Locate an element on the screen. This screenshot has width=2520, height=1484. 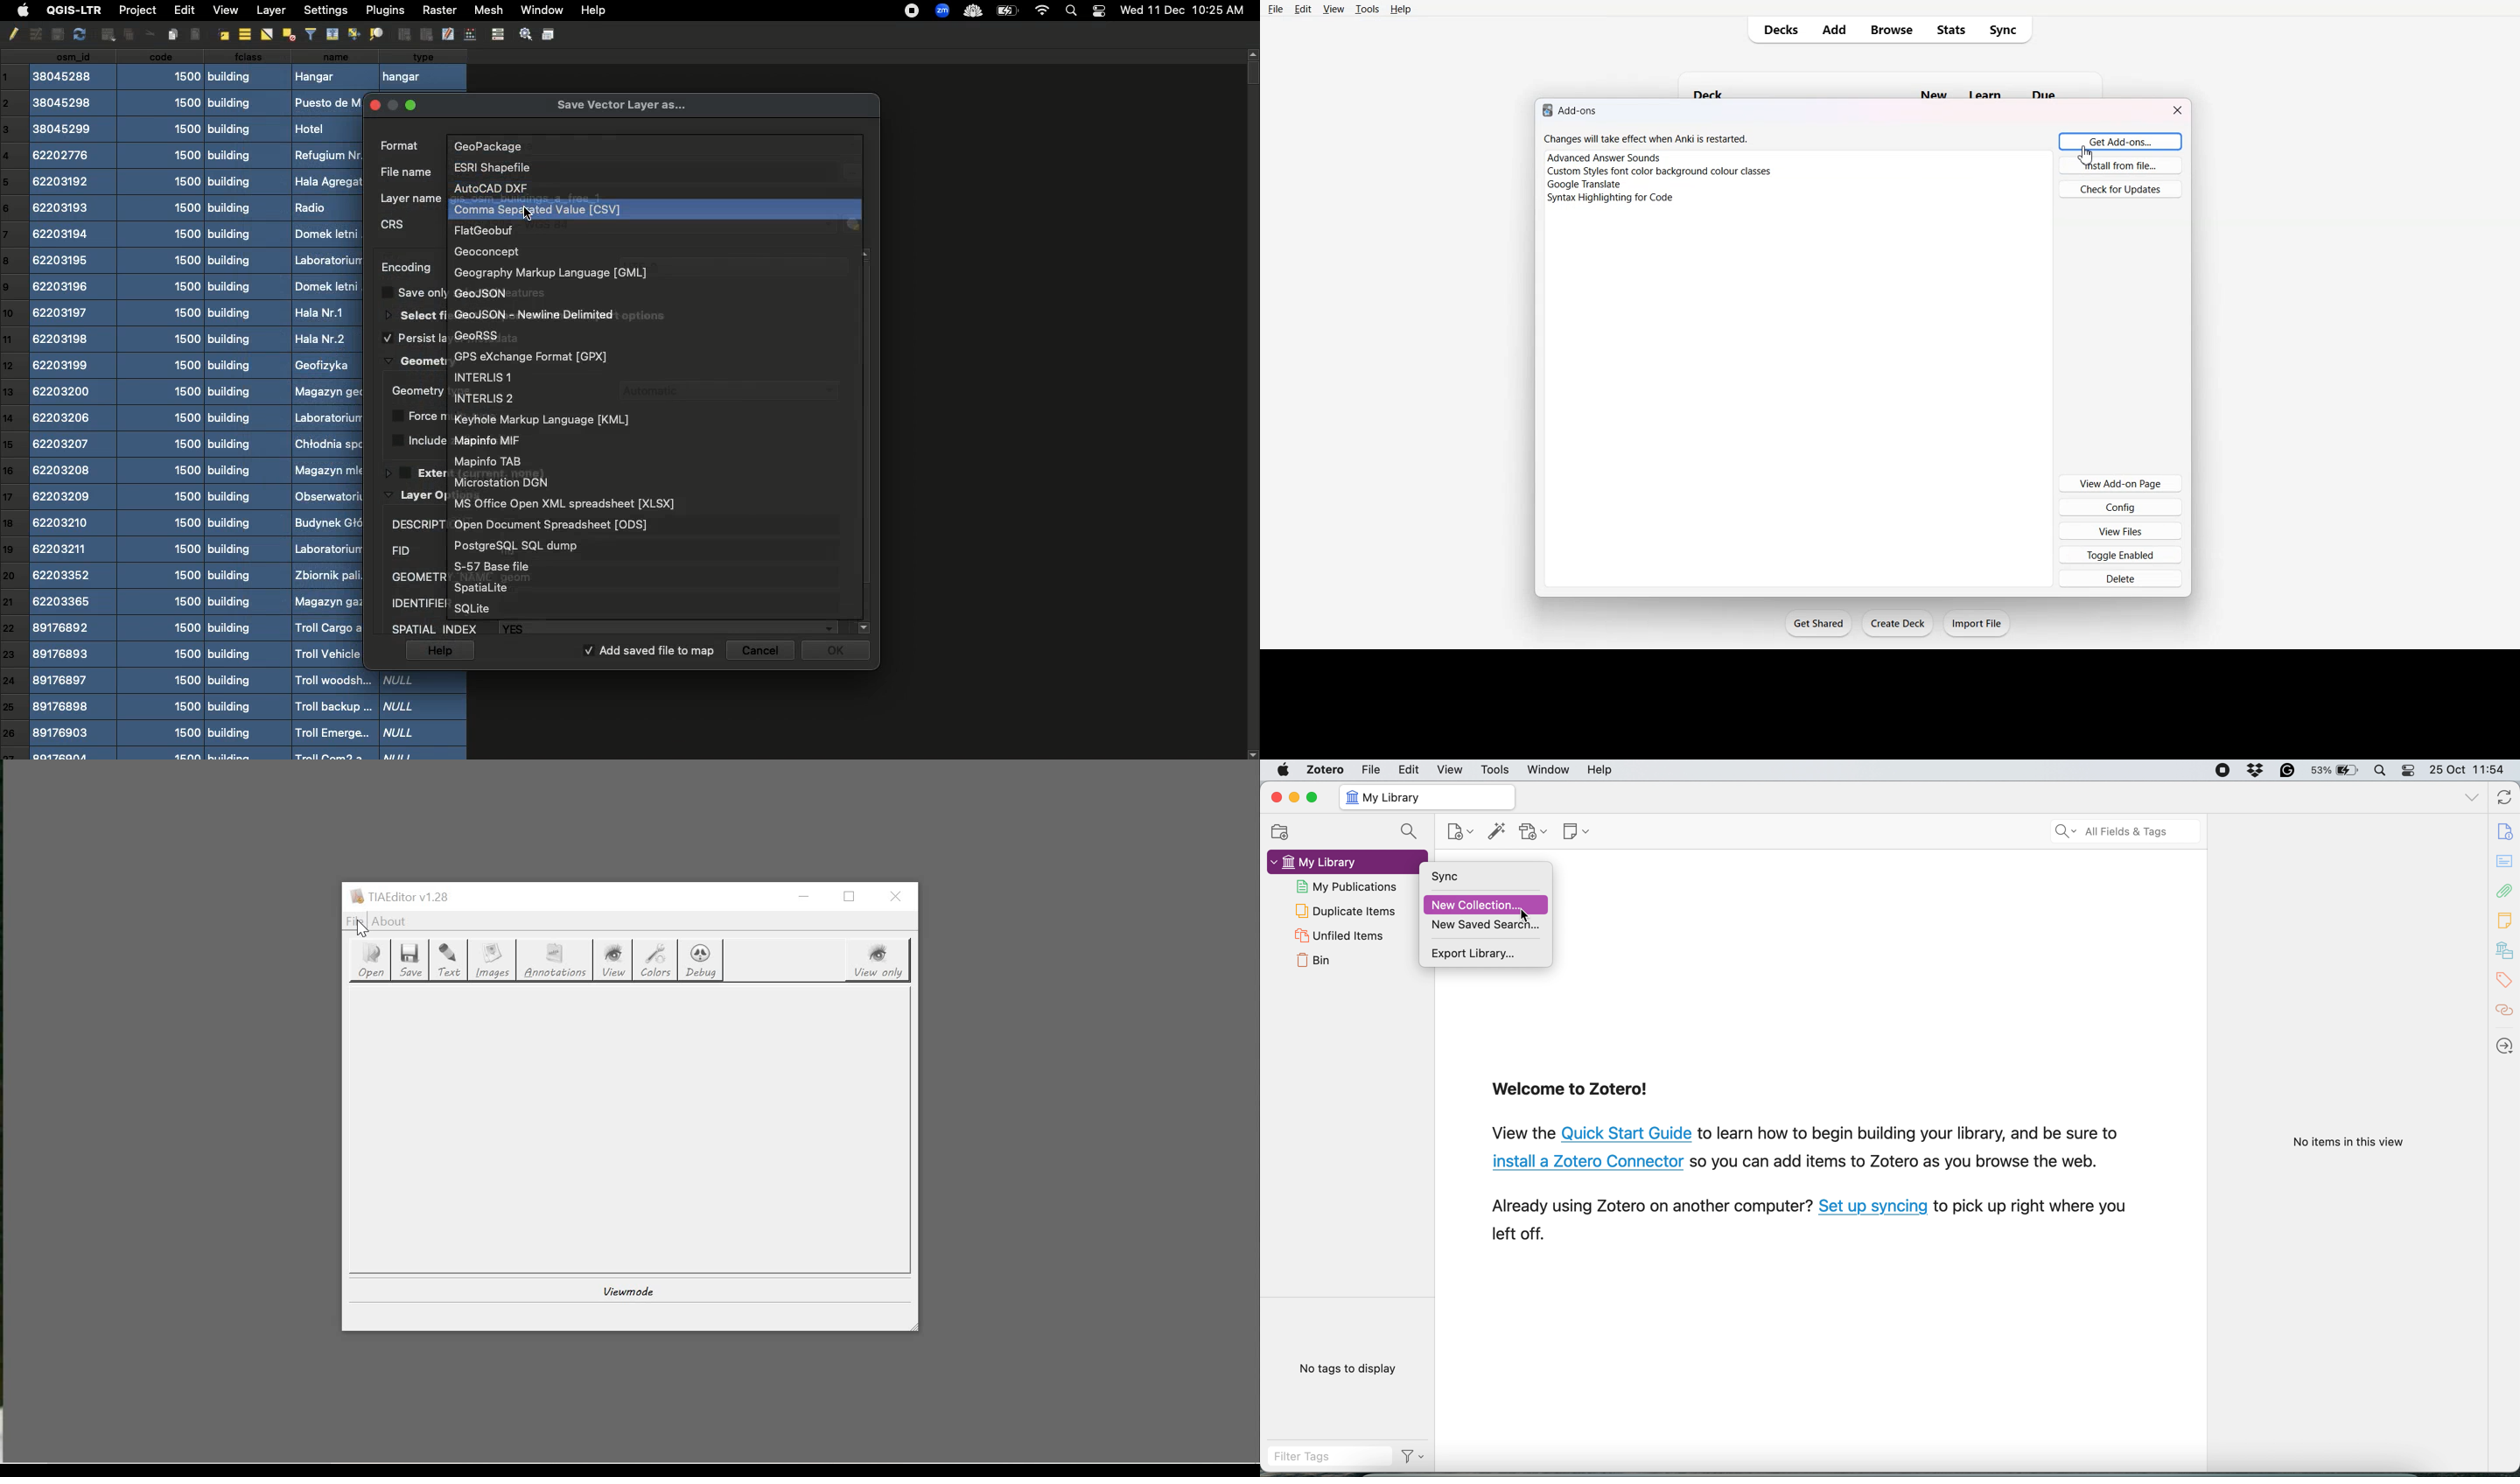
Raster is located at coordinates (438, 10).